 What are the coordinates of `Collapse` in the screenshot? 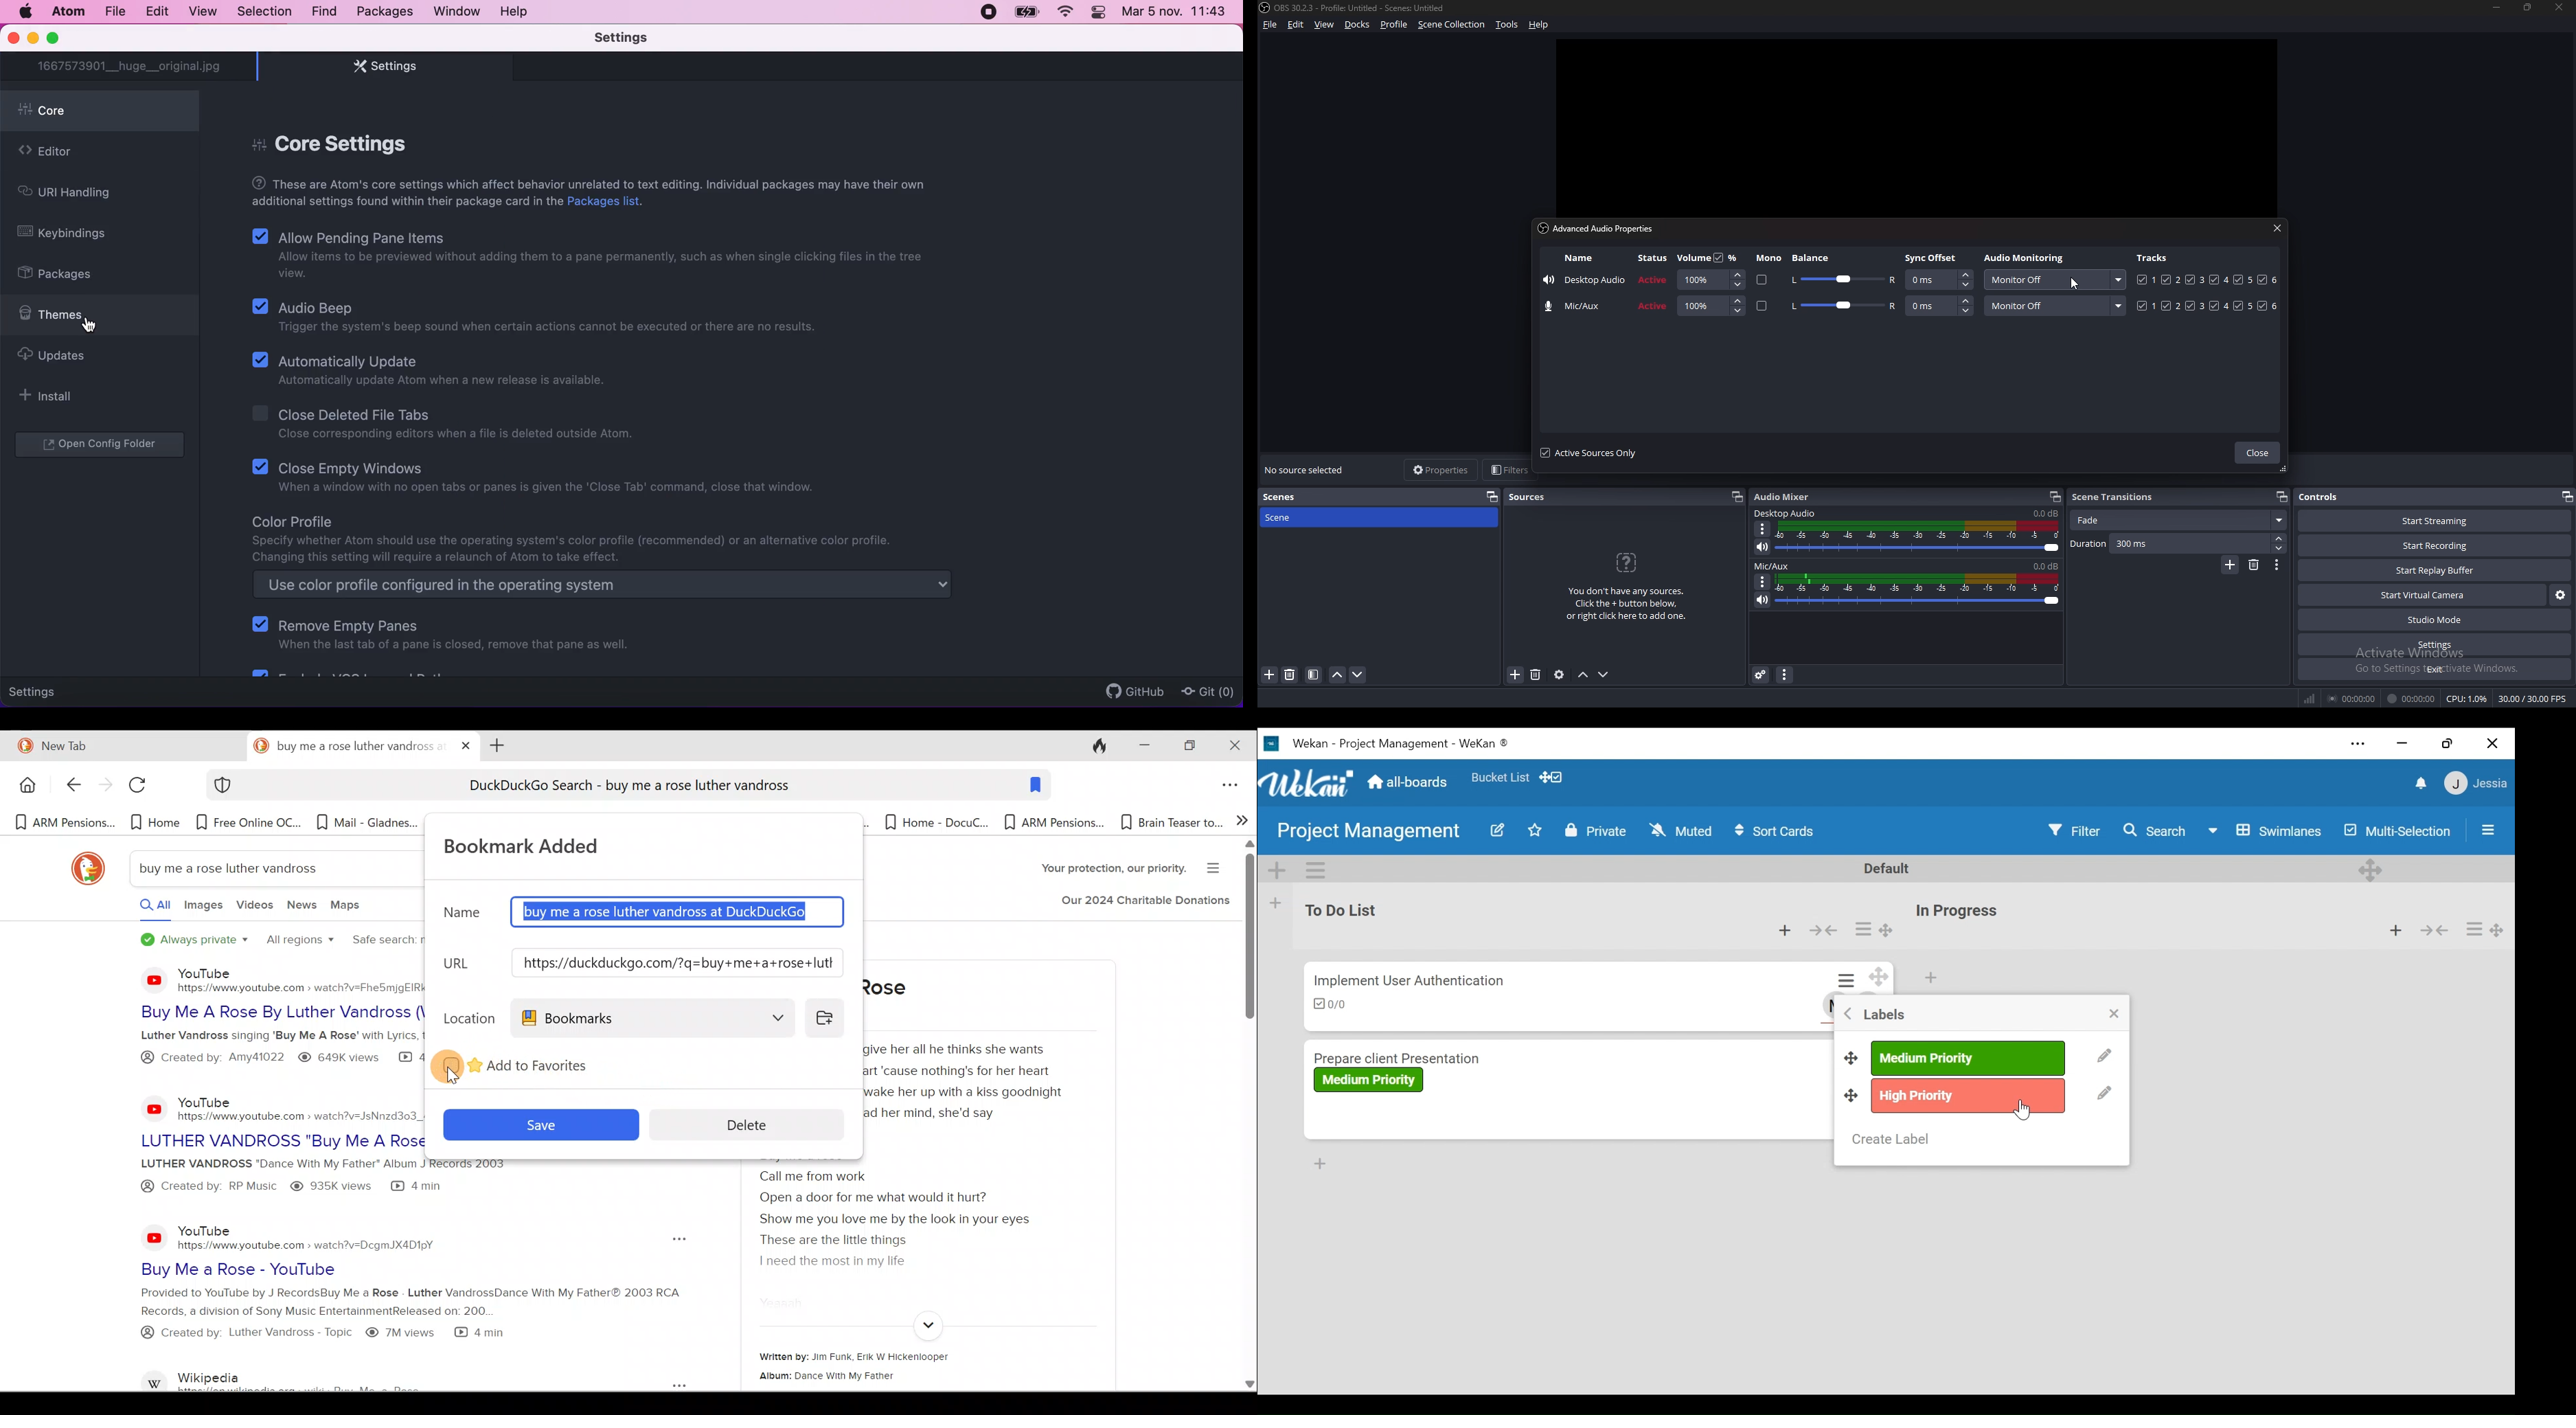 It's located at (1825, 930).